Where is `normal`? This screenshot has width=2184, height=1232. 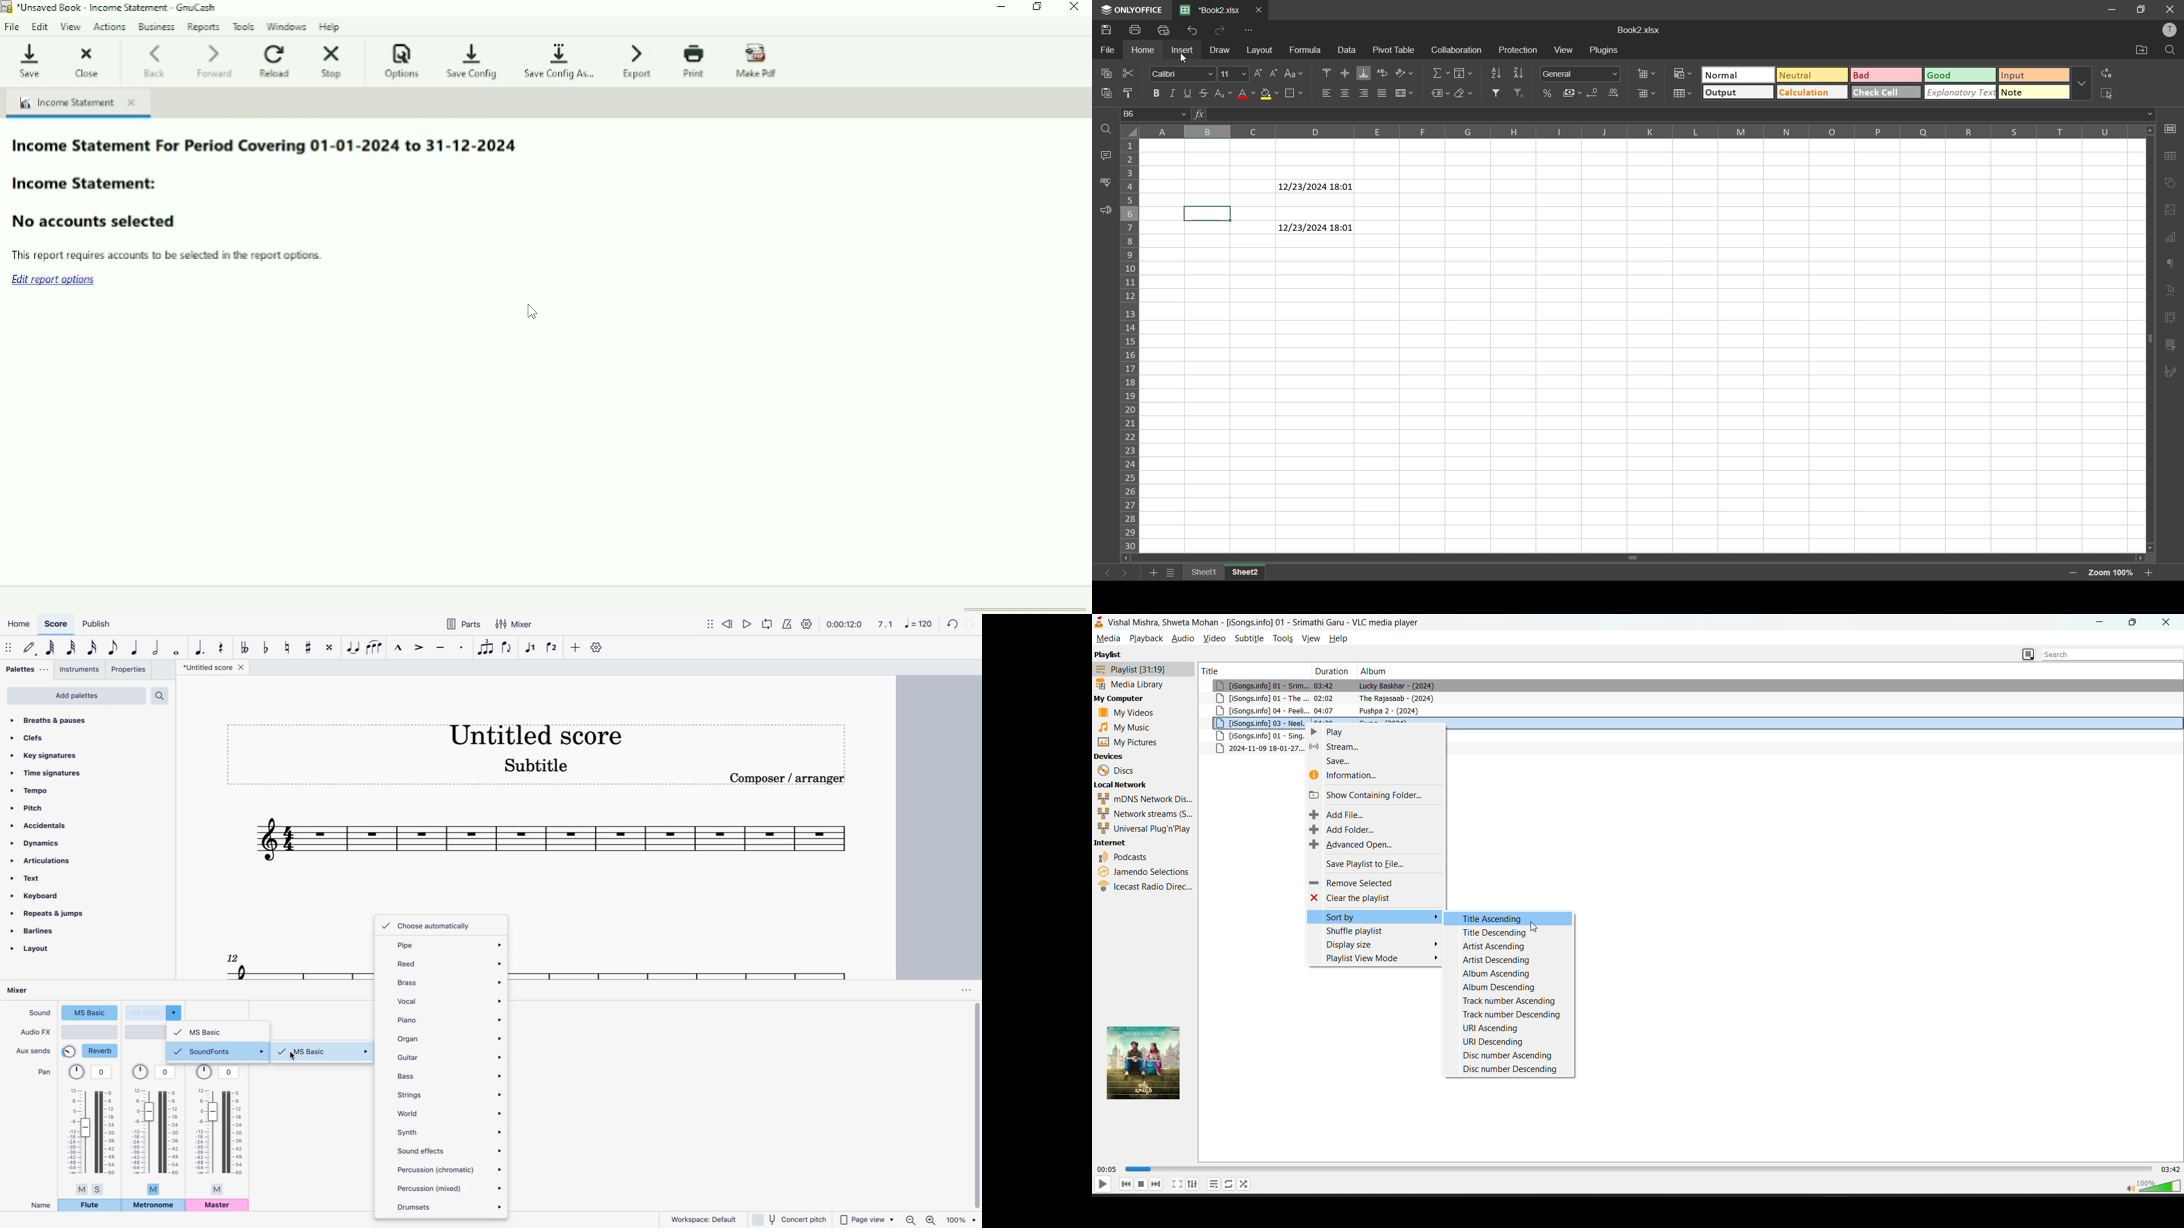 normal is located at coordinates (1738, 74).